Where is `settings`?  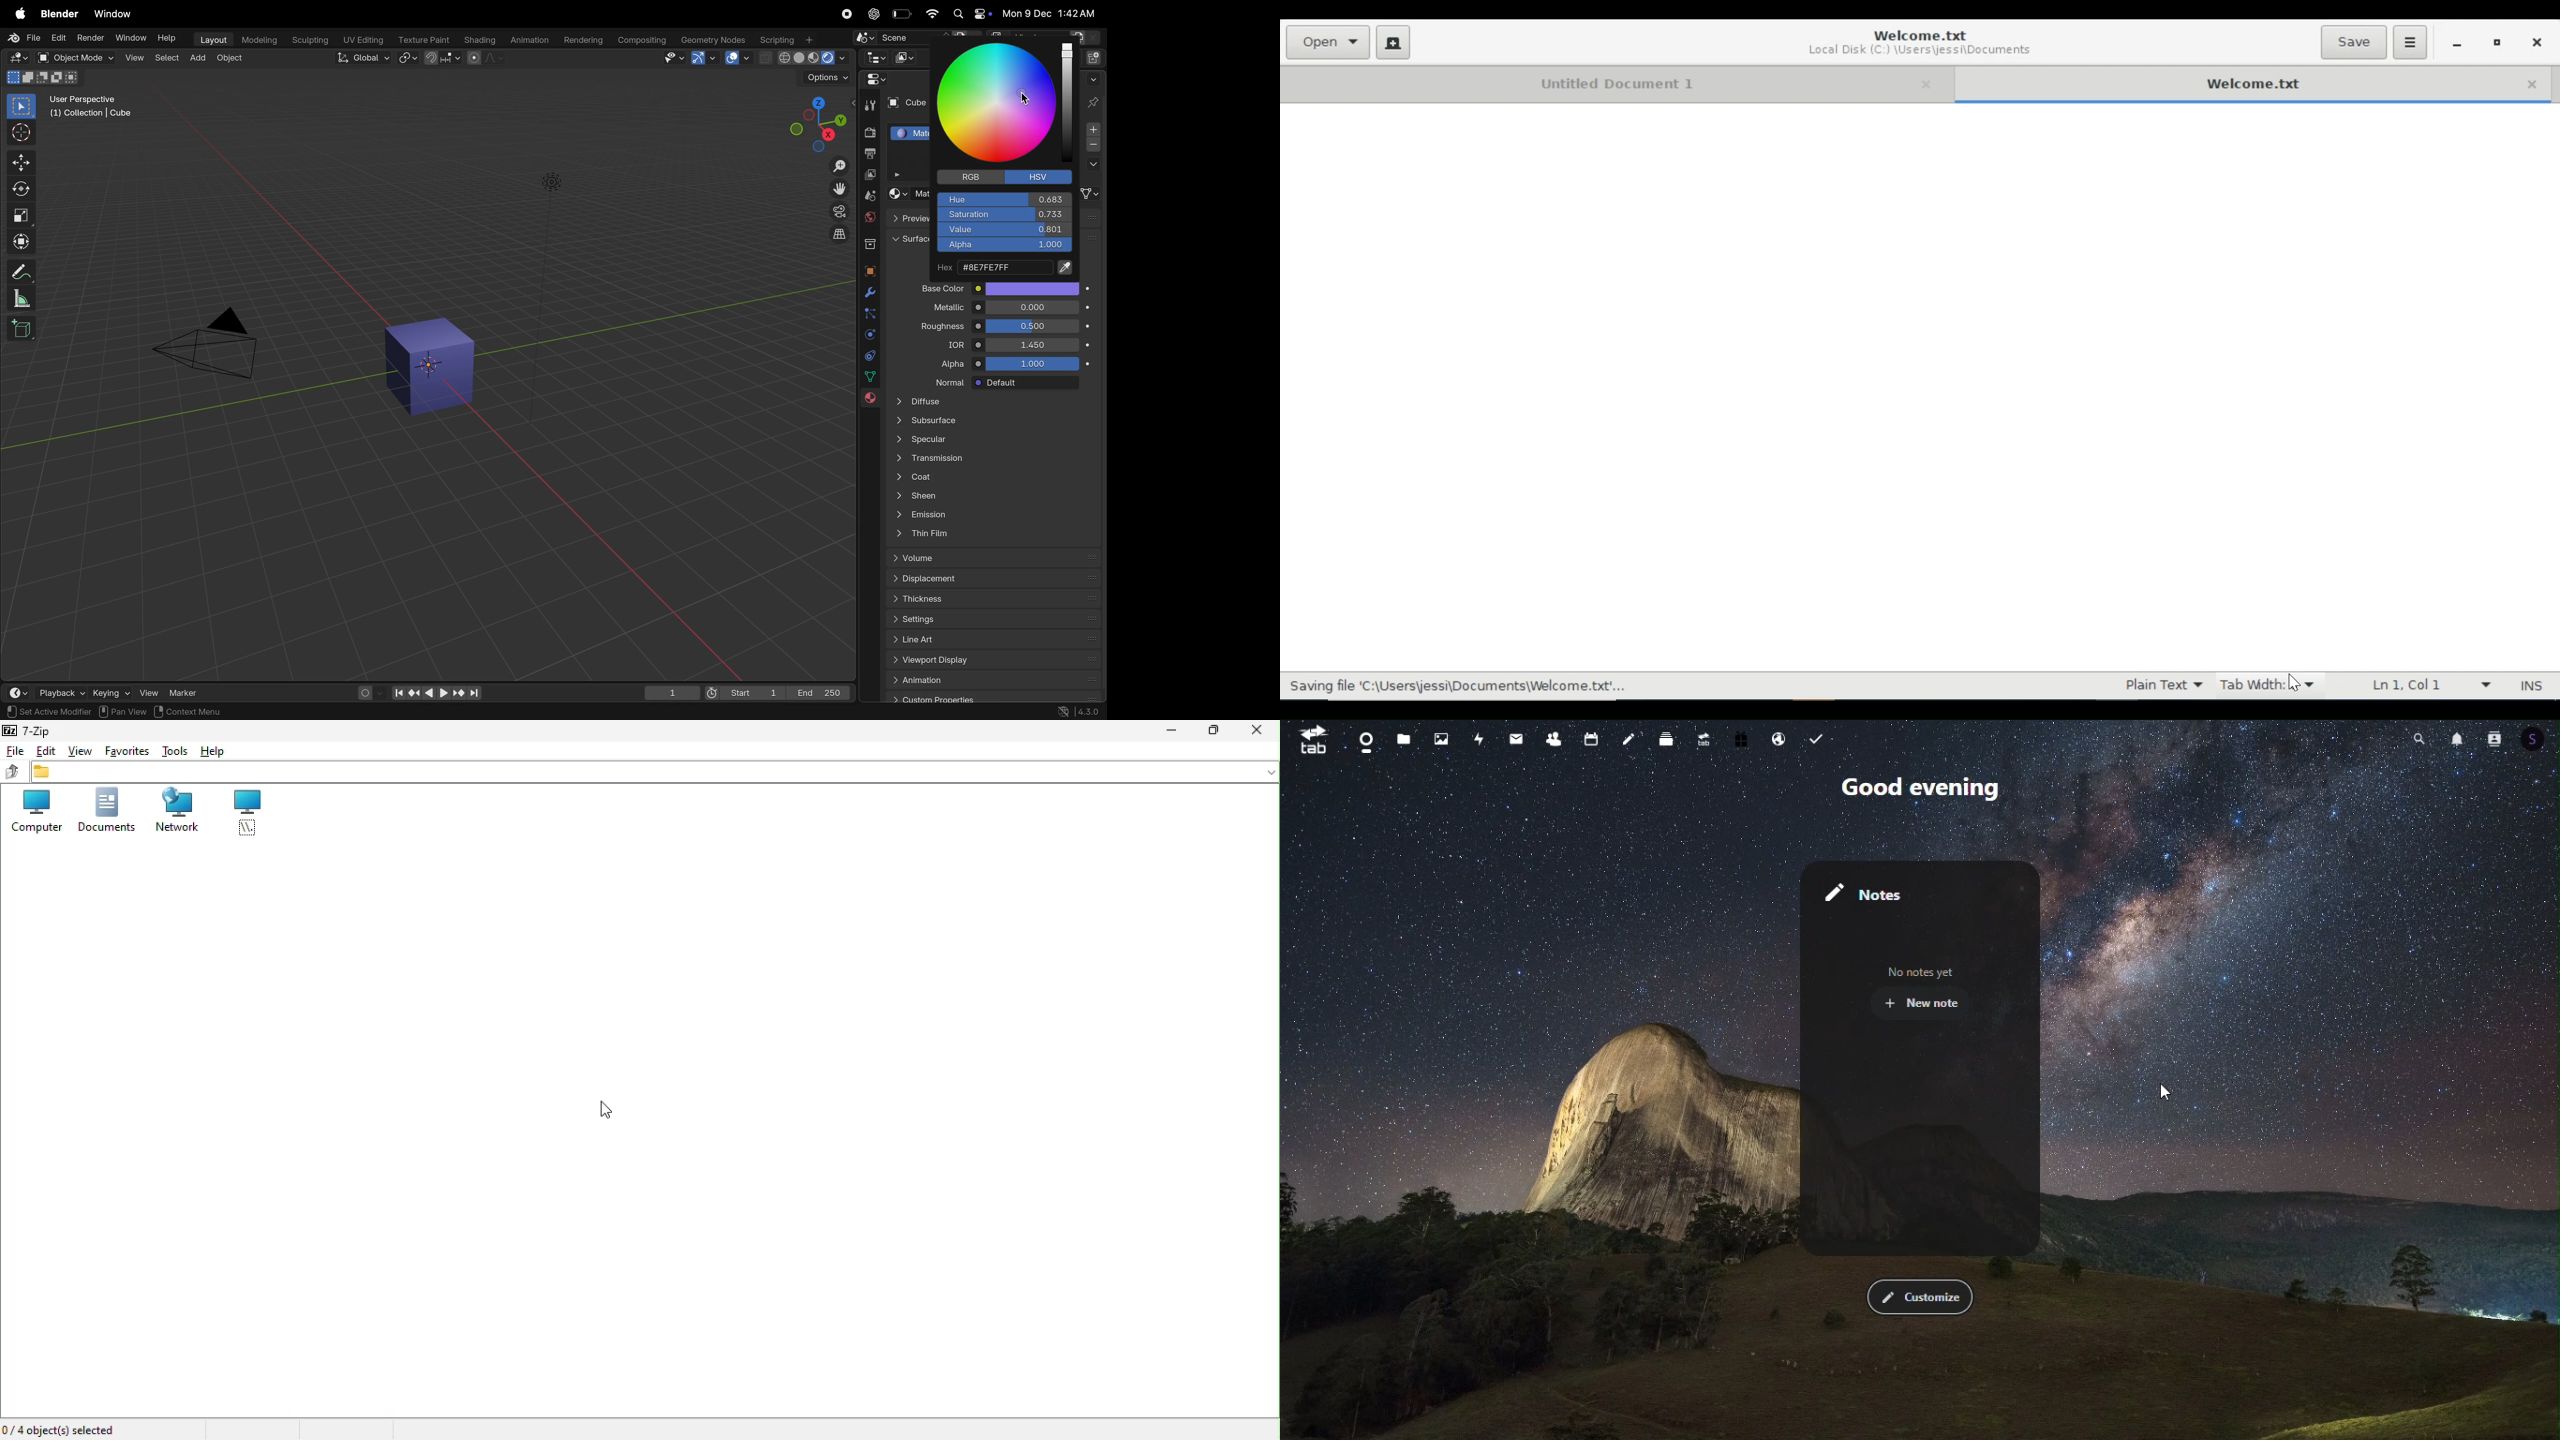
settings is located at coordinates (990, 618).